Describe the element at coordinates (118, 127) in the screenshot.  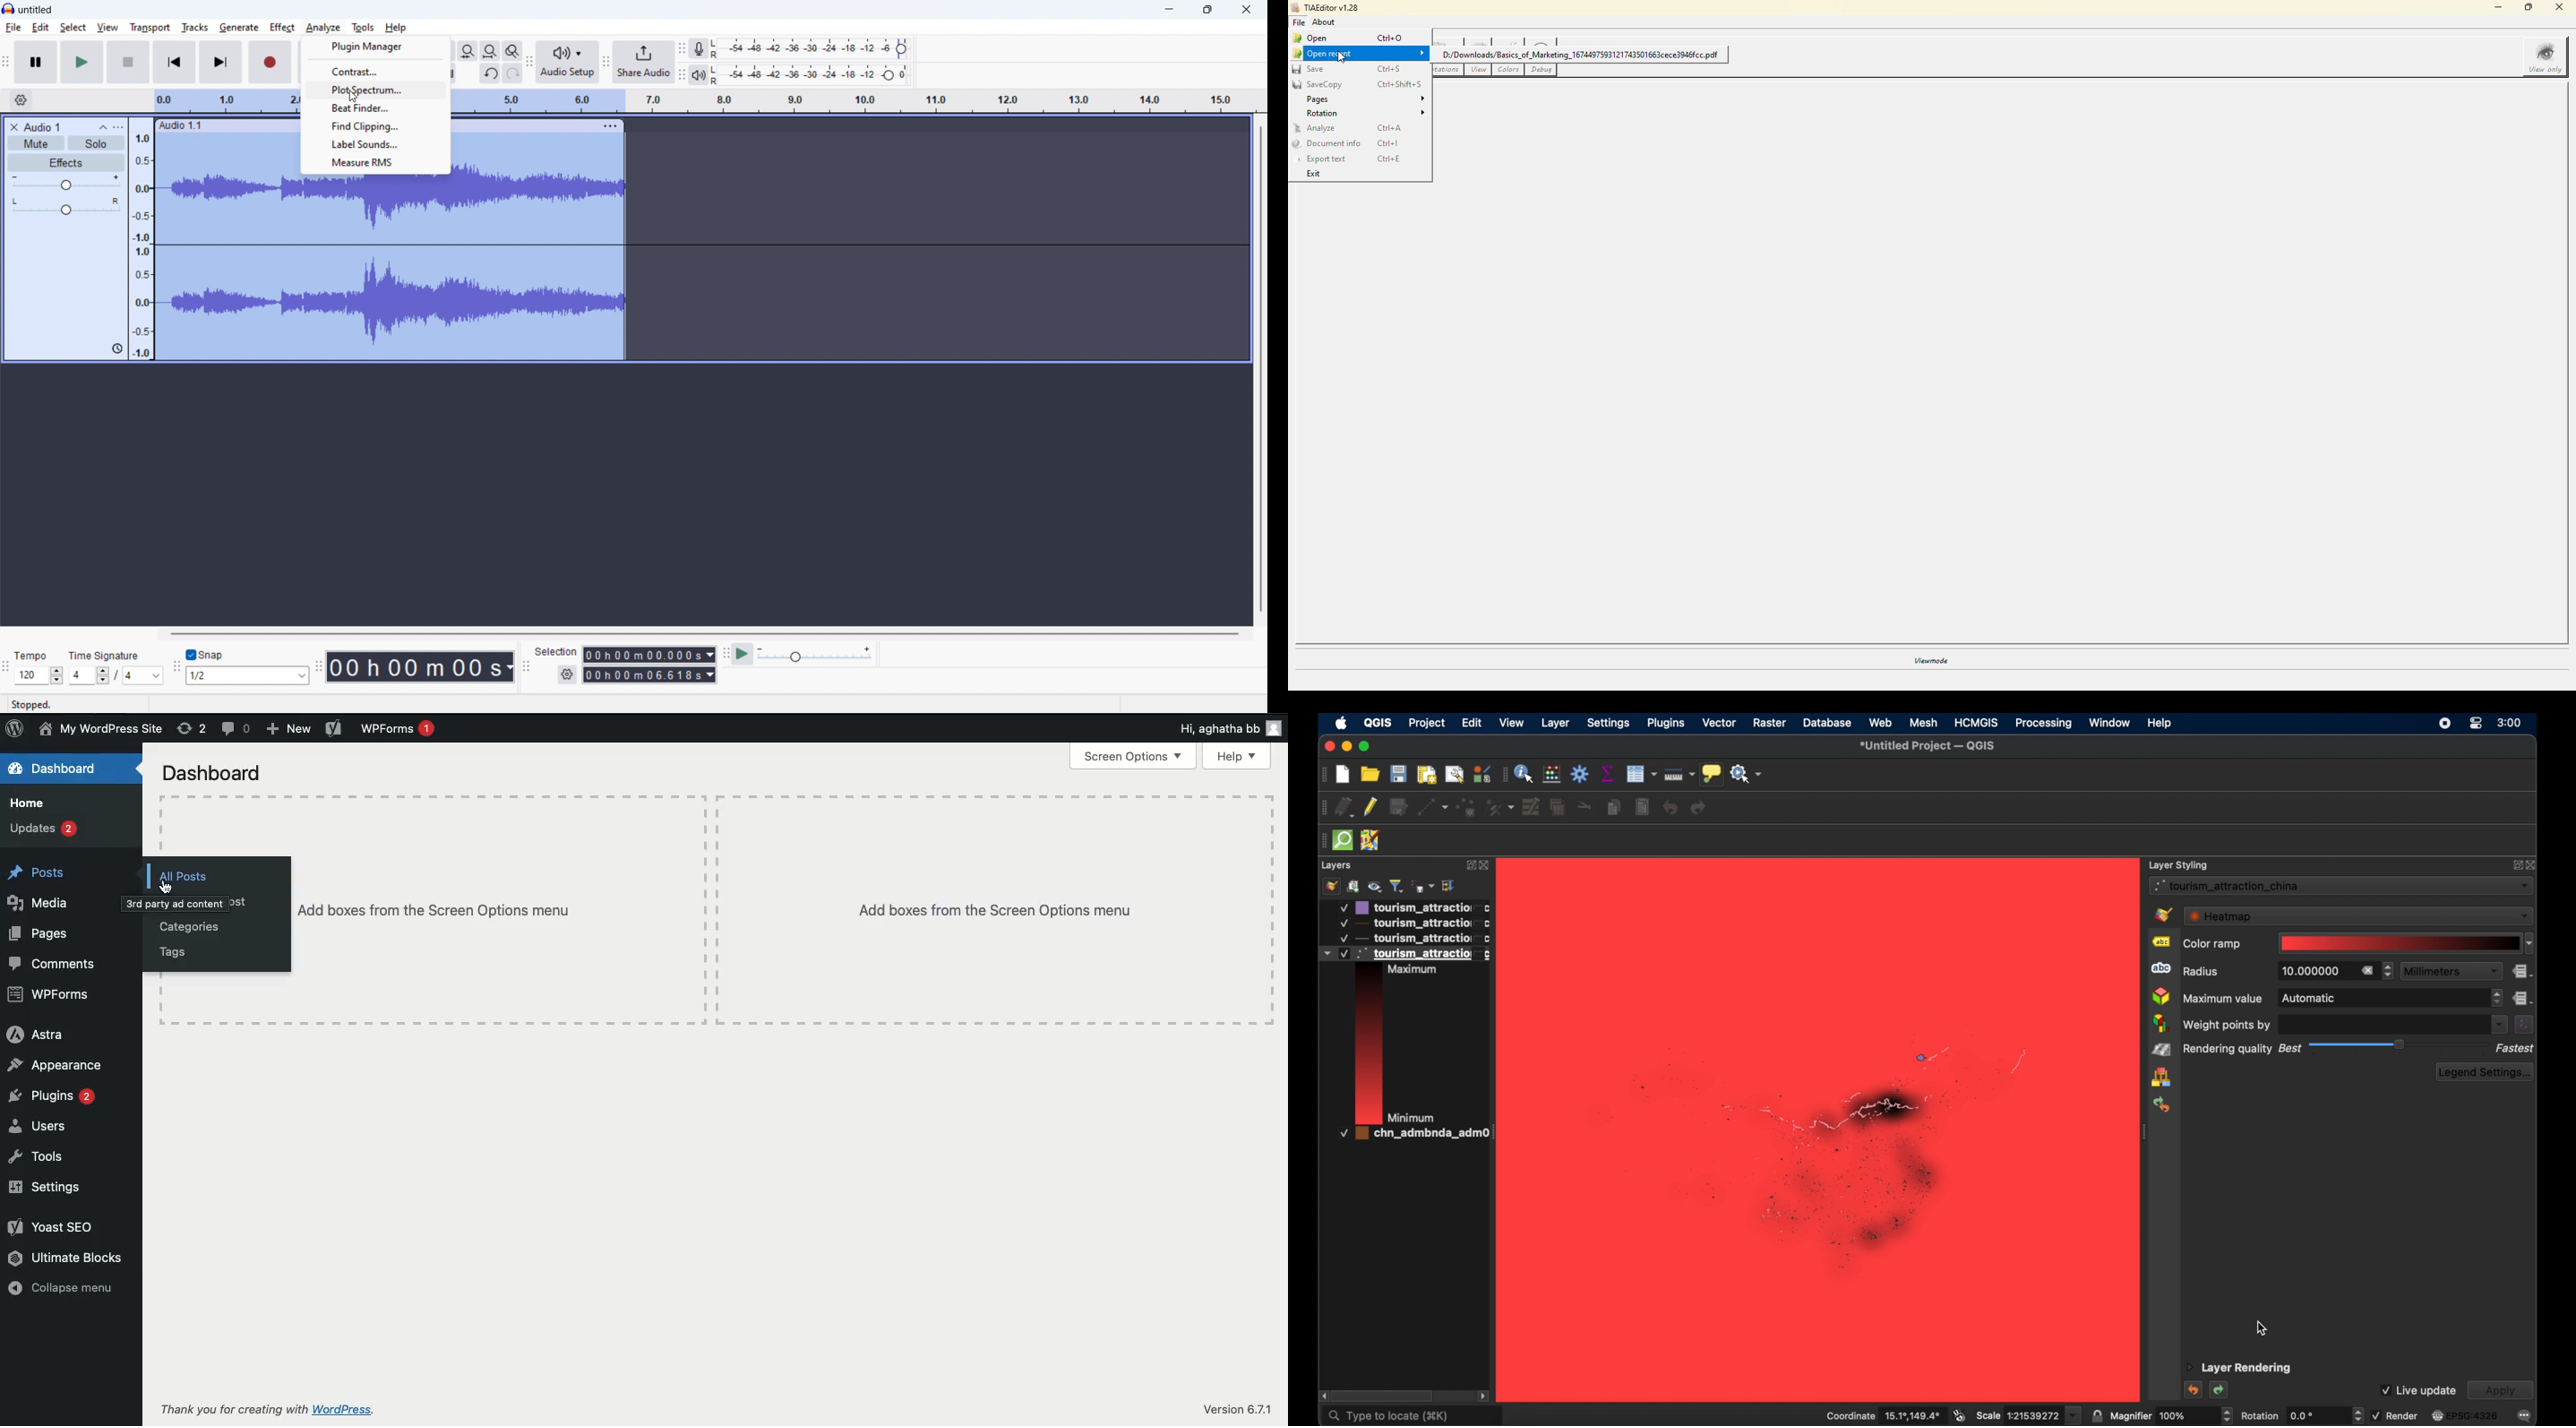
I see `track control panel menu` at that location.